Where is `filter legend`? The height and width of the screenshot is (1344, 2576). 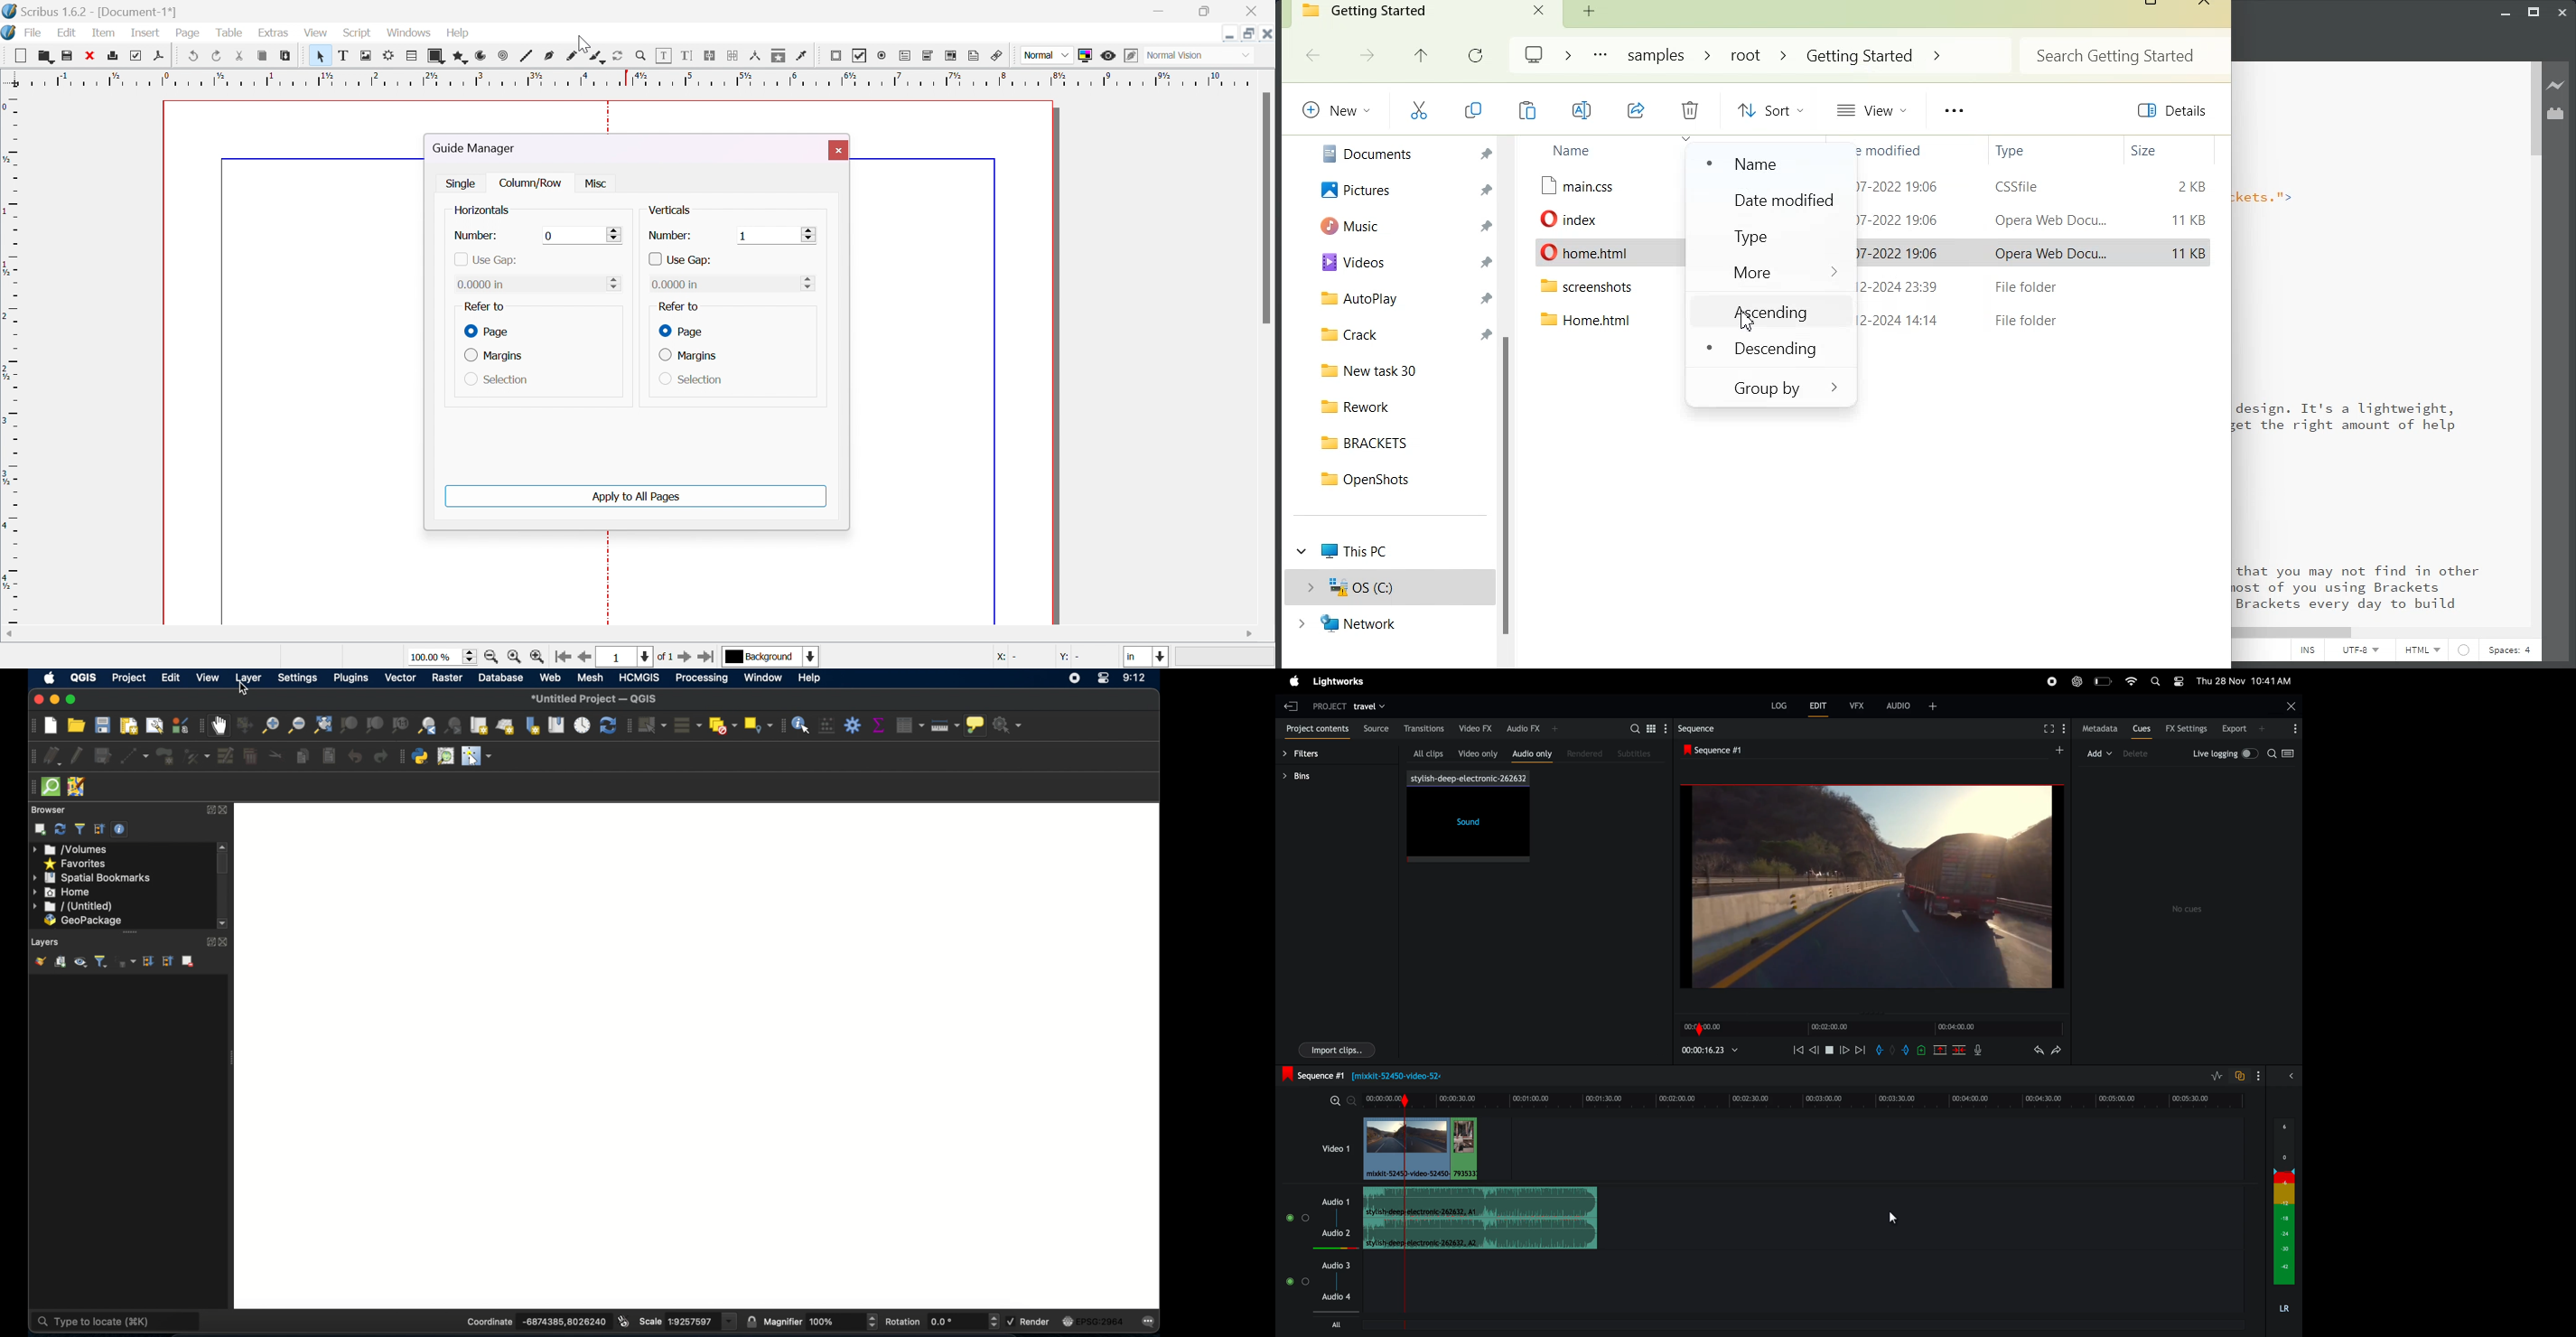 filter legend is located at coordinates (103, 962).